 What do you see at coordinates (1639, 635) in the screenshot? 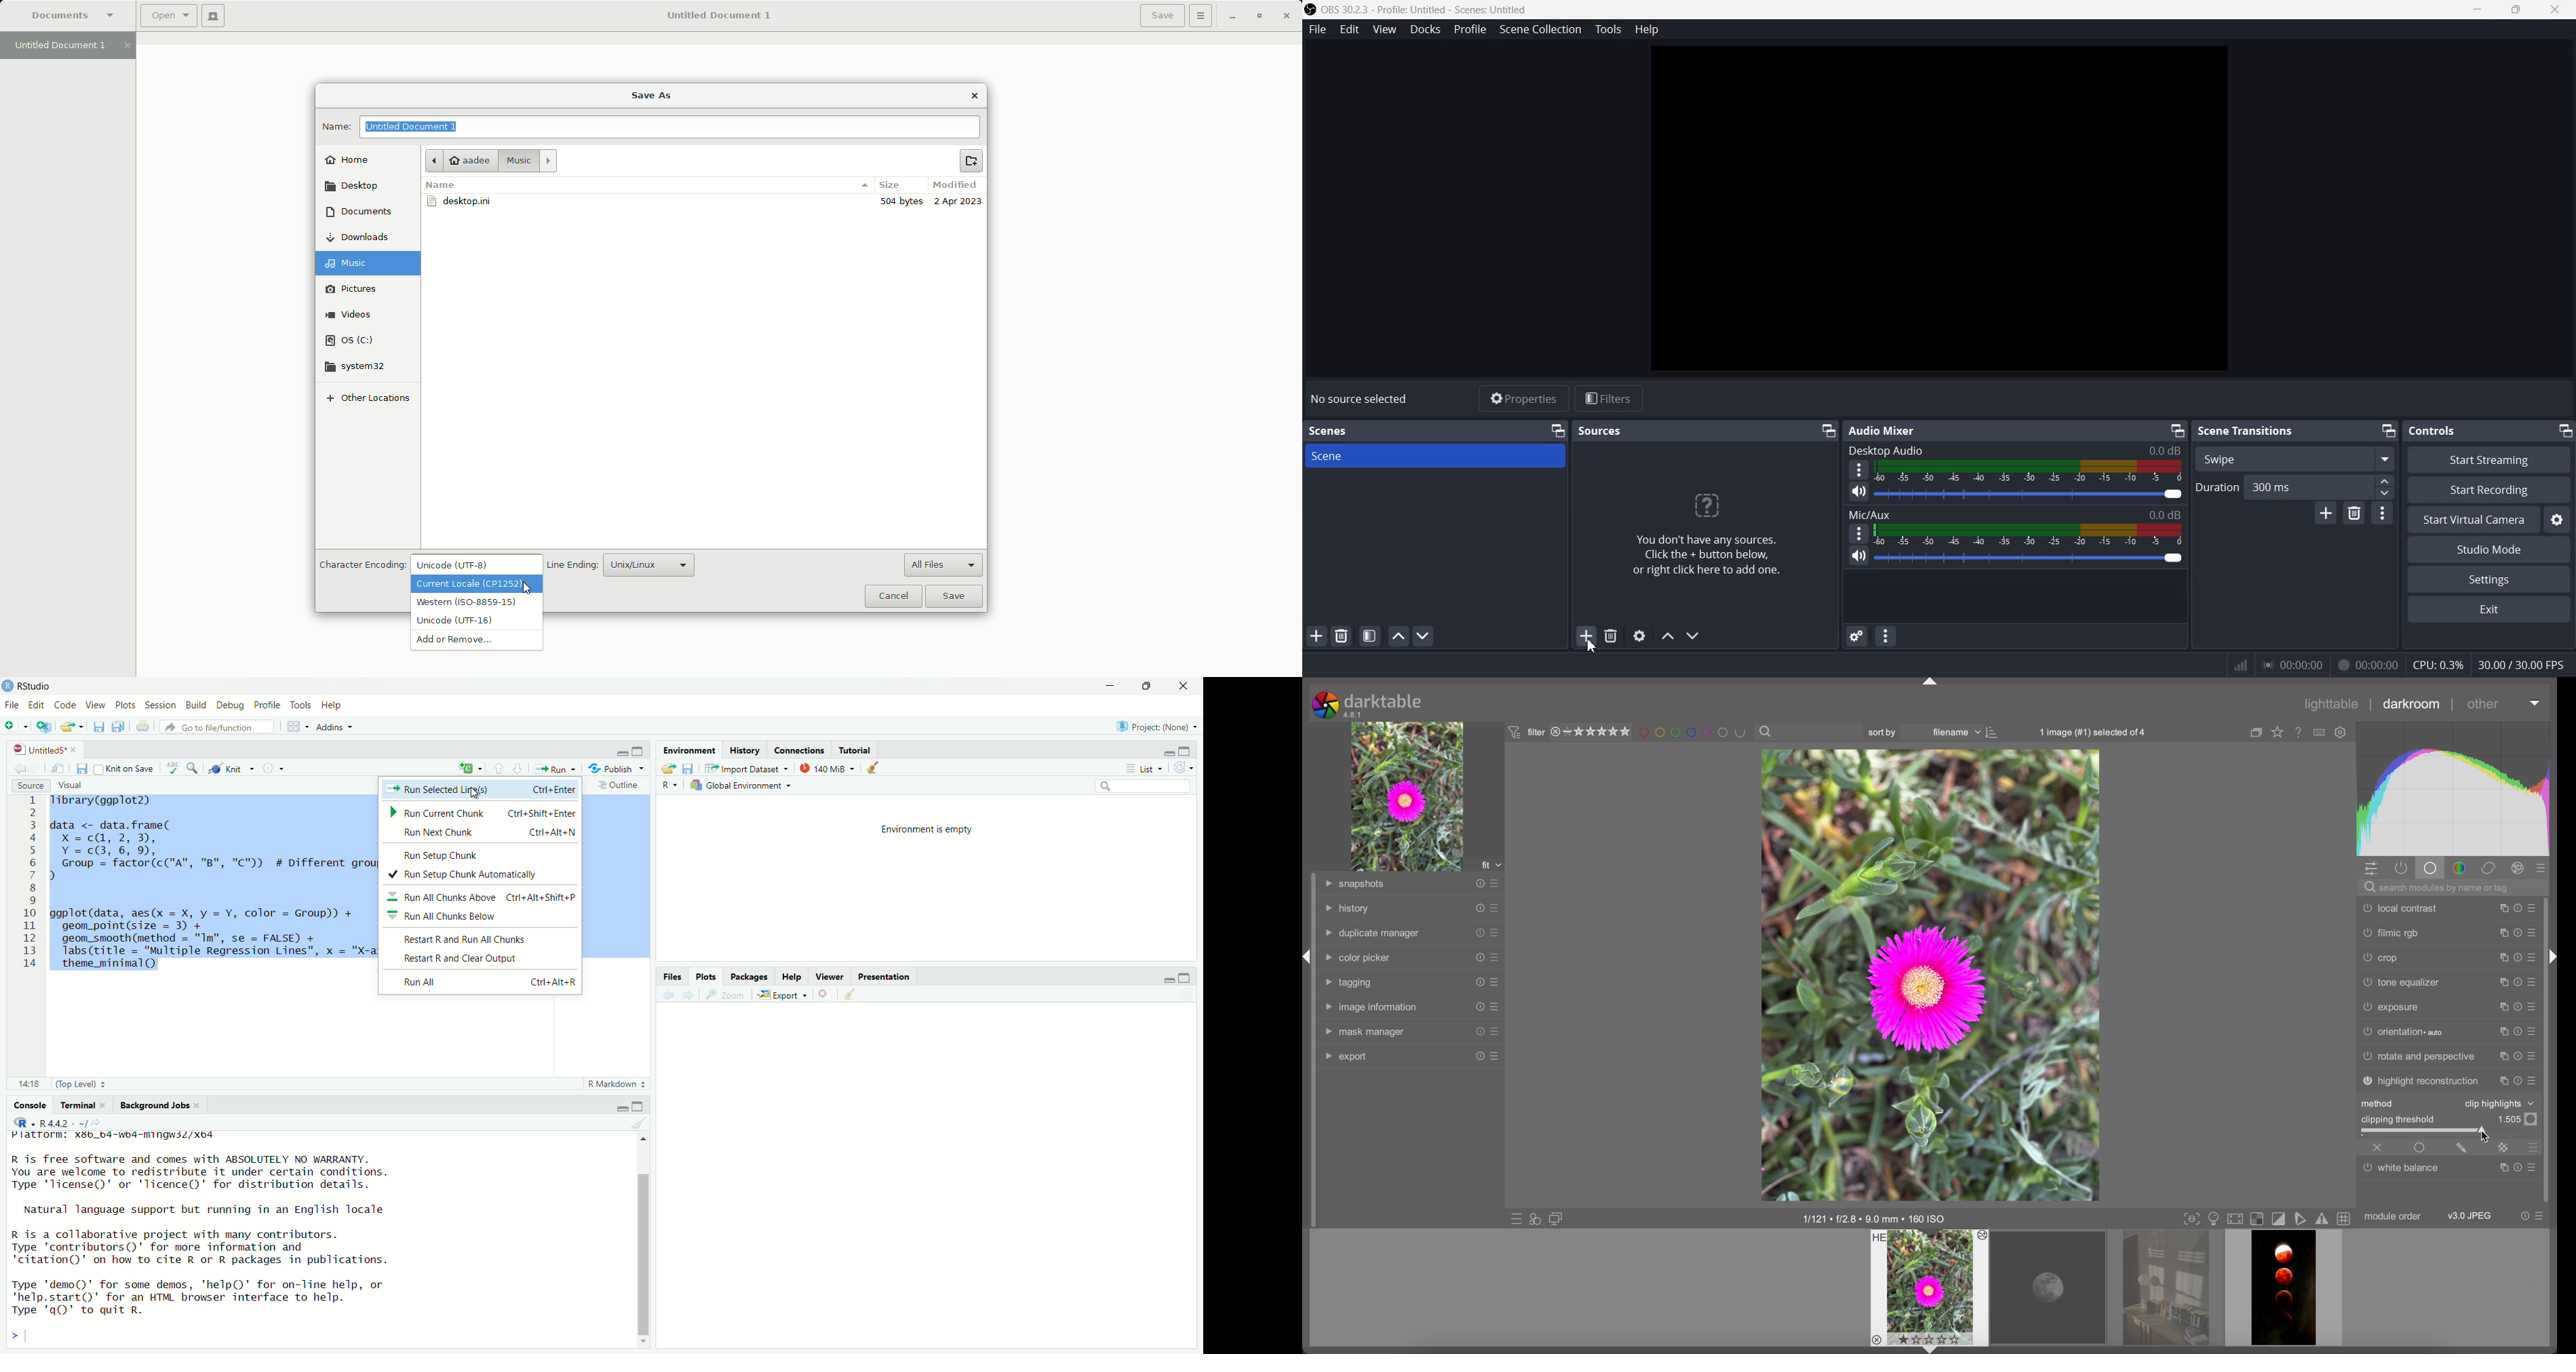
I see `Open source Properties` at bounding box center [1639, 635].